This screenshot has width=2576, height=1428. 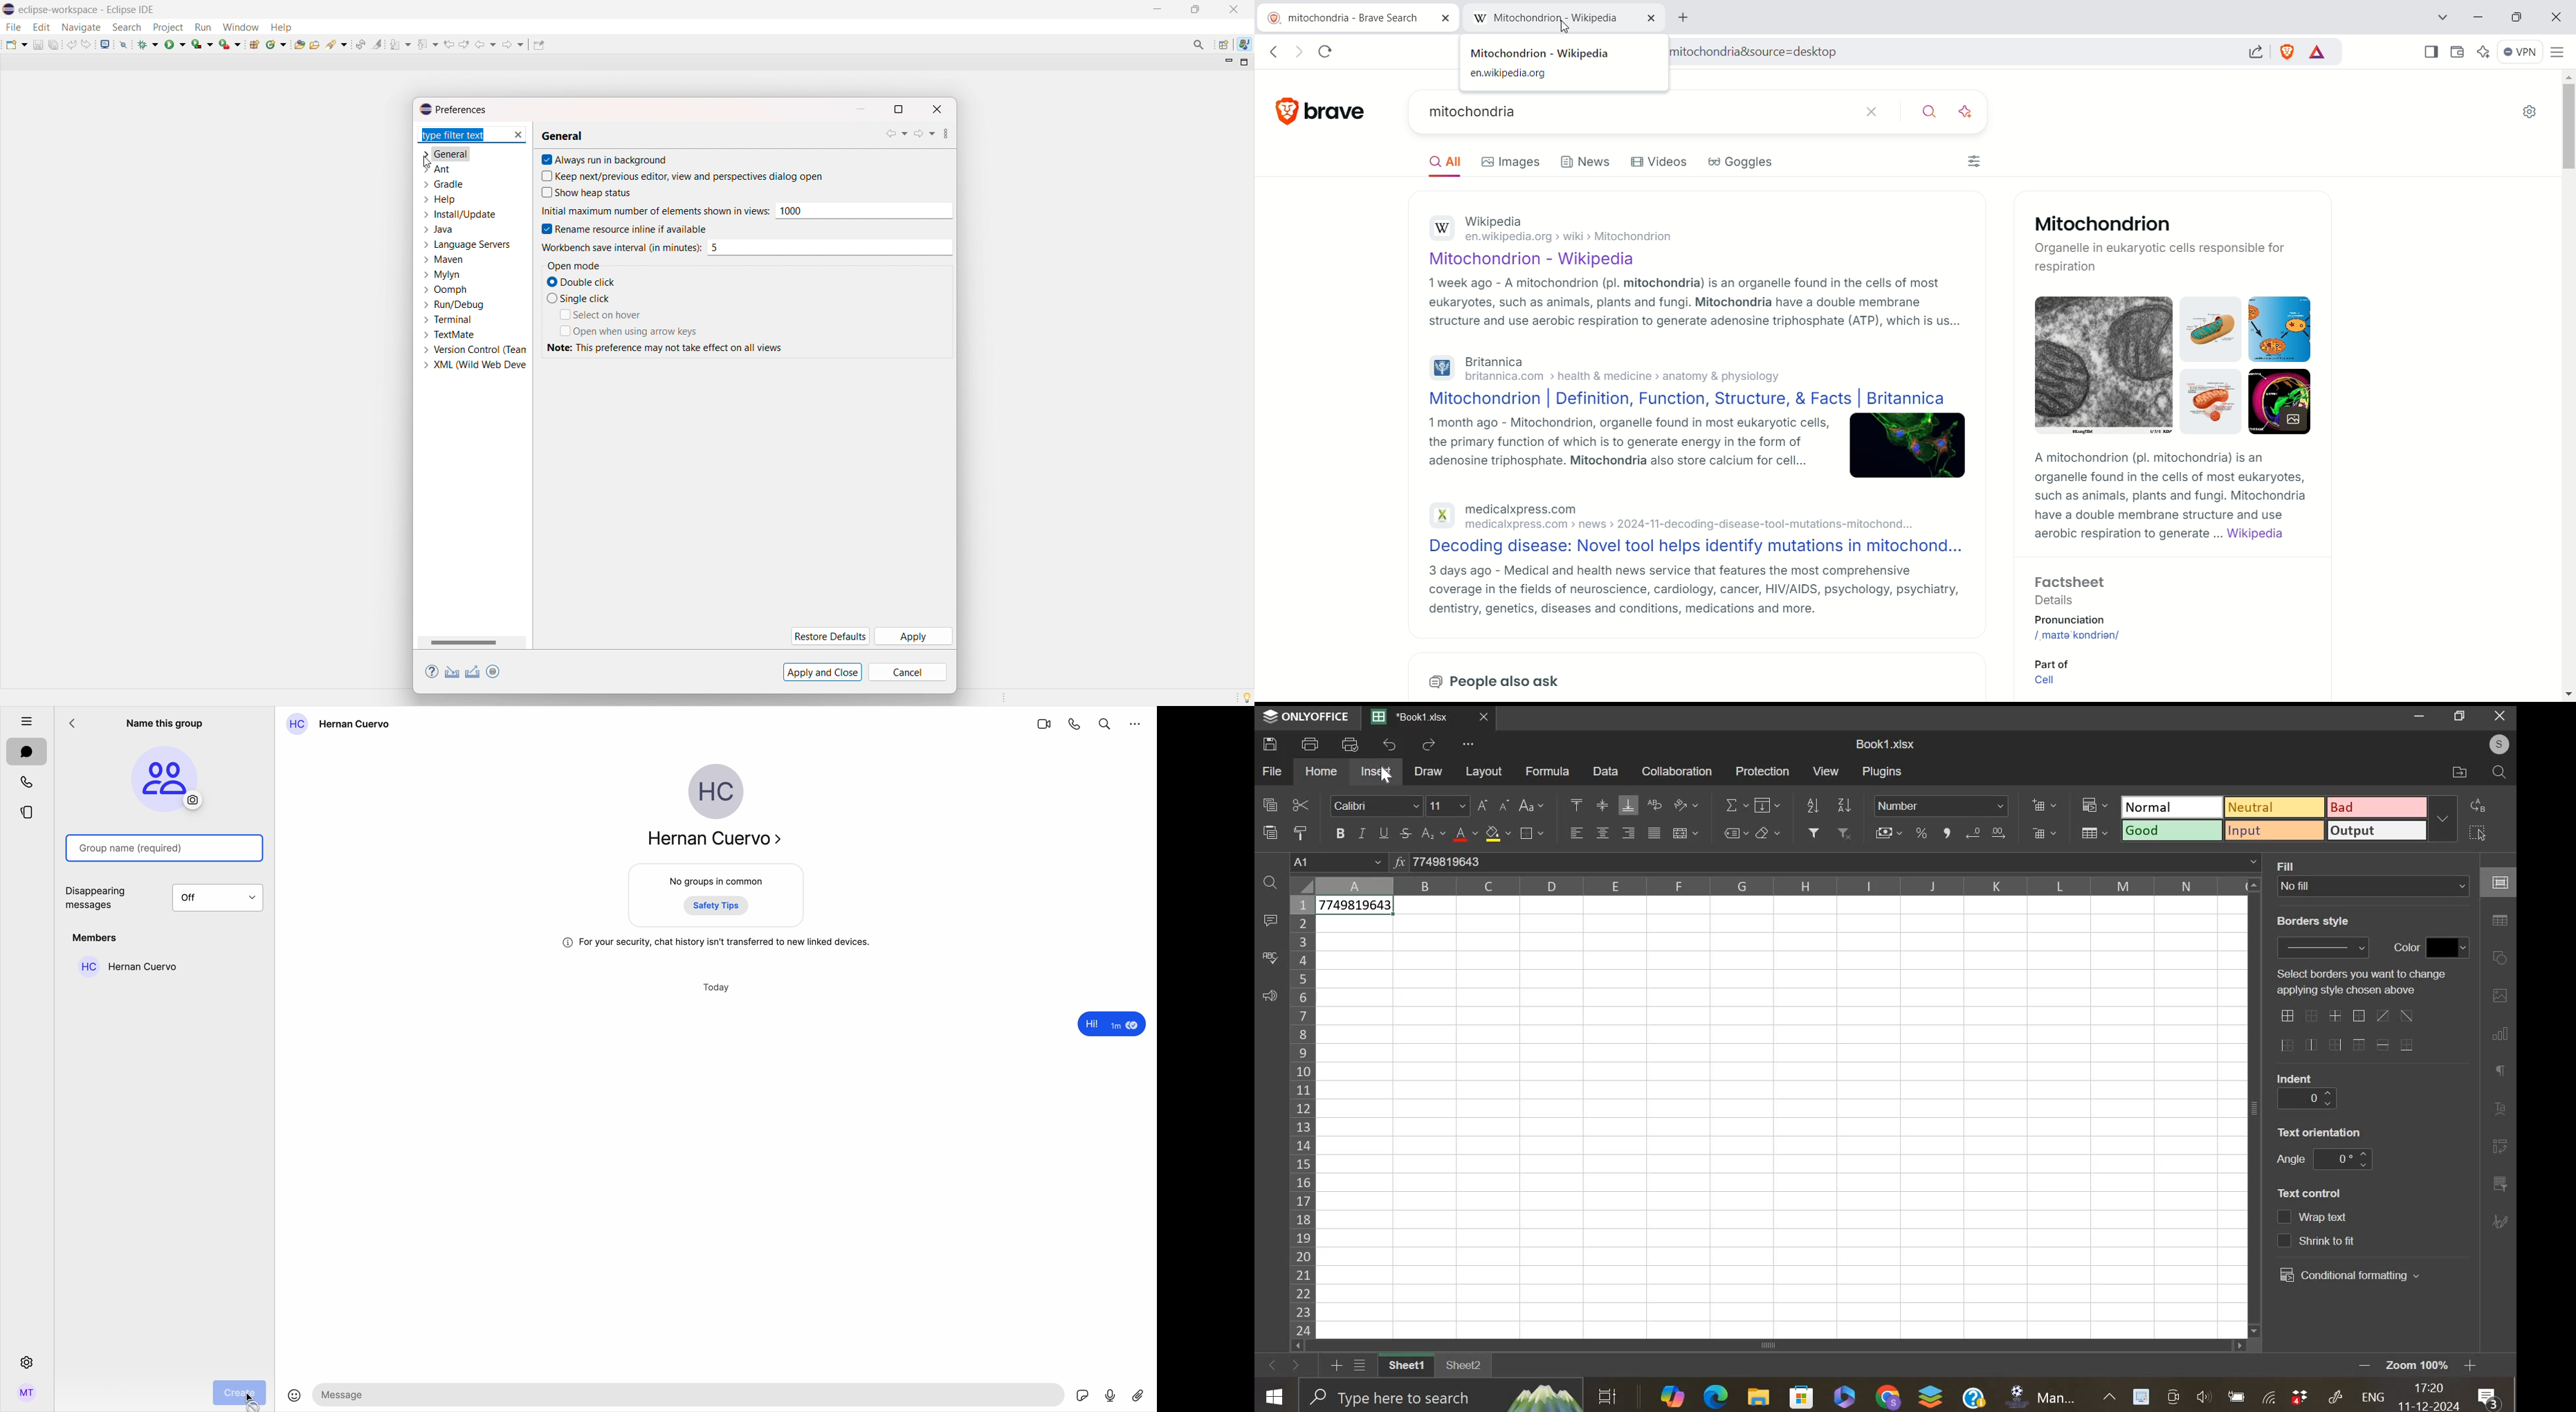 I want to click on Hernan Cuervo contact, so click(x=342, y=724).